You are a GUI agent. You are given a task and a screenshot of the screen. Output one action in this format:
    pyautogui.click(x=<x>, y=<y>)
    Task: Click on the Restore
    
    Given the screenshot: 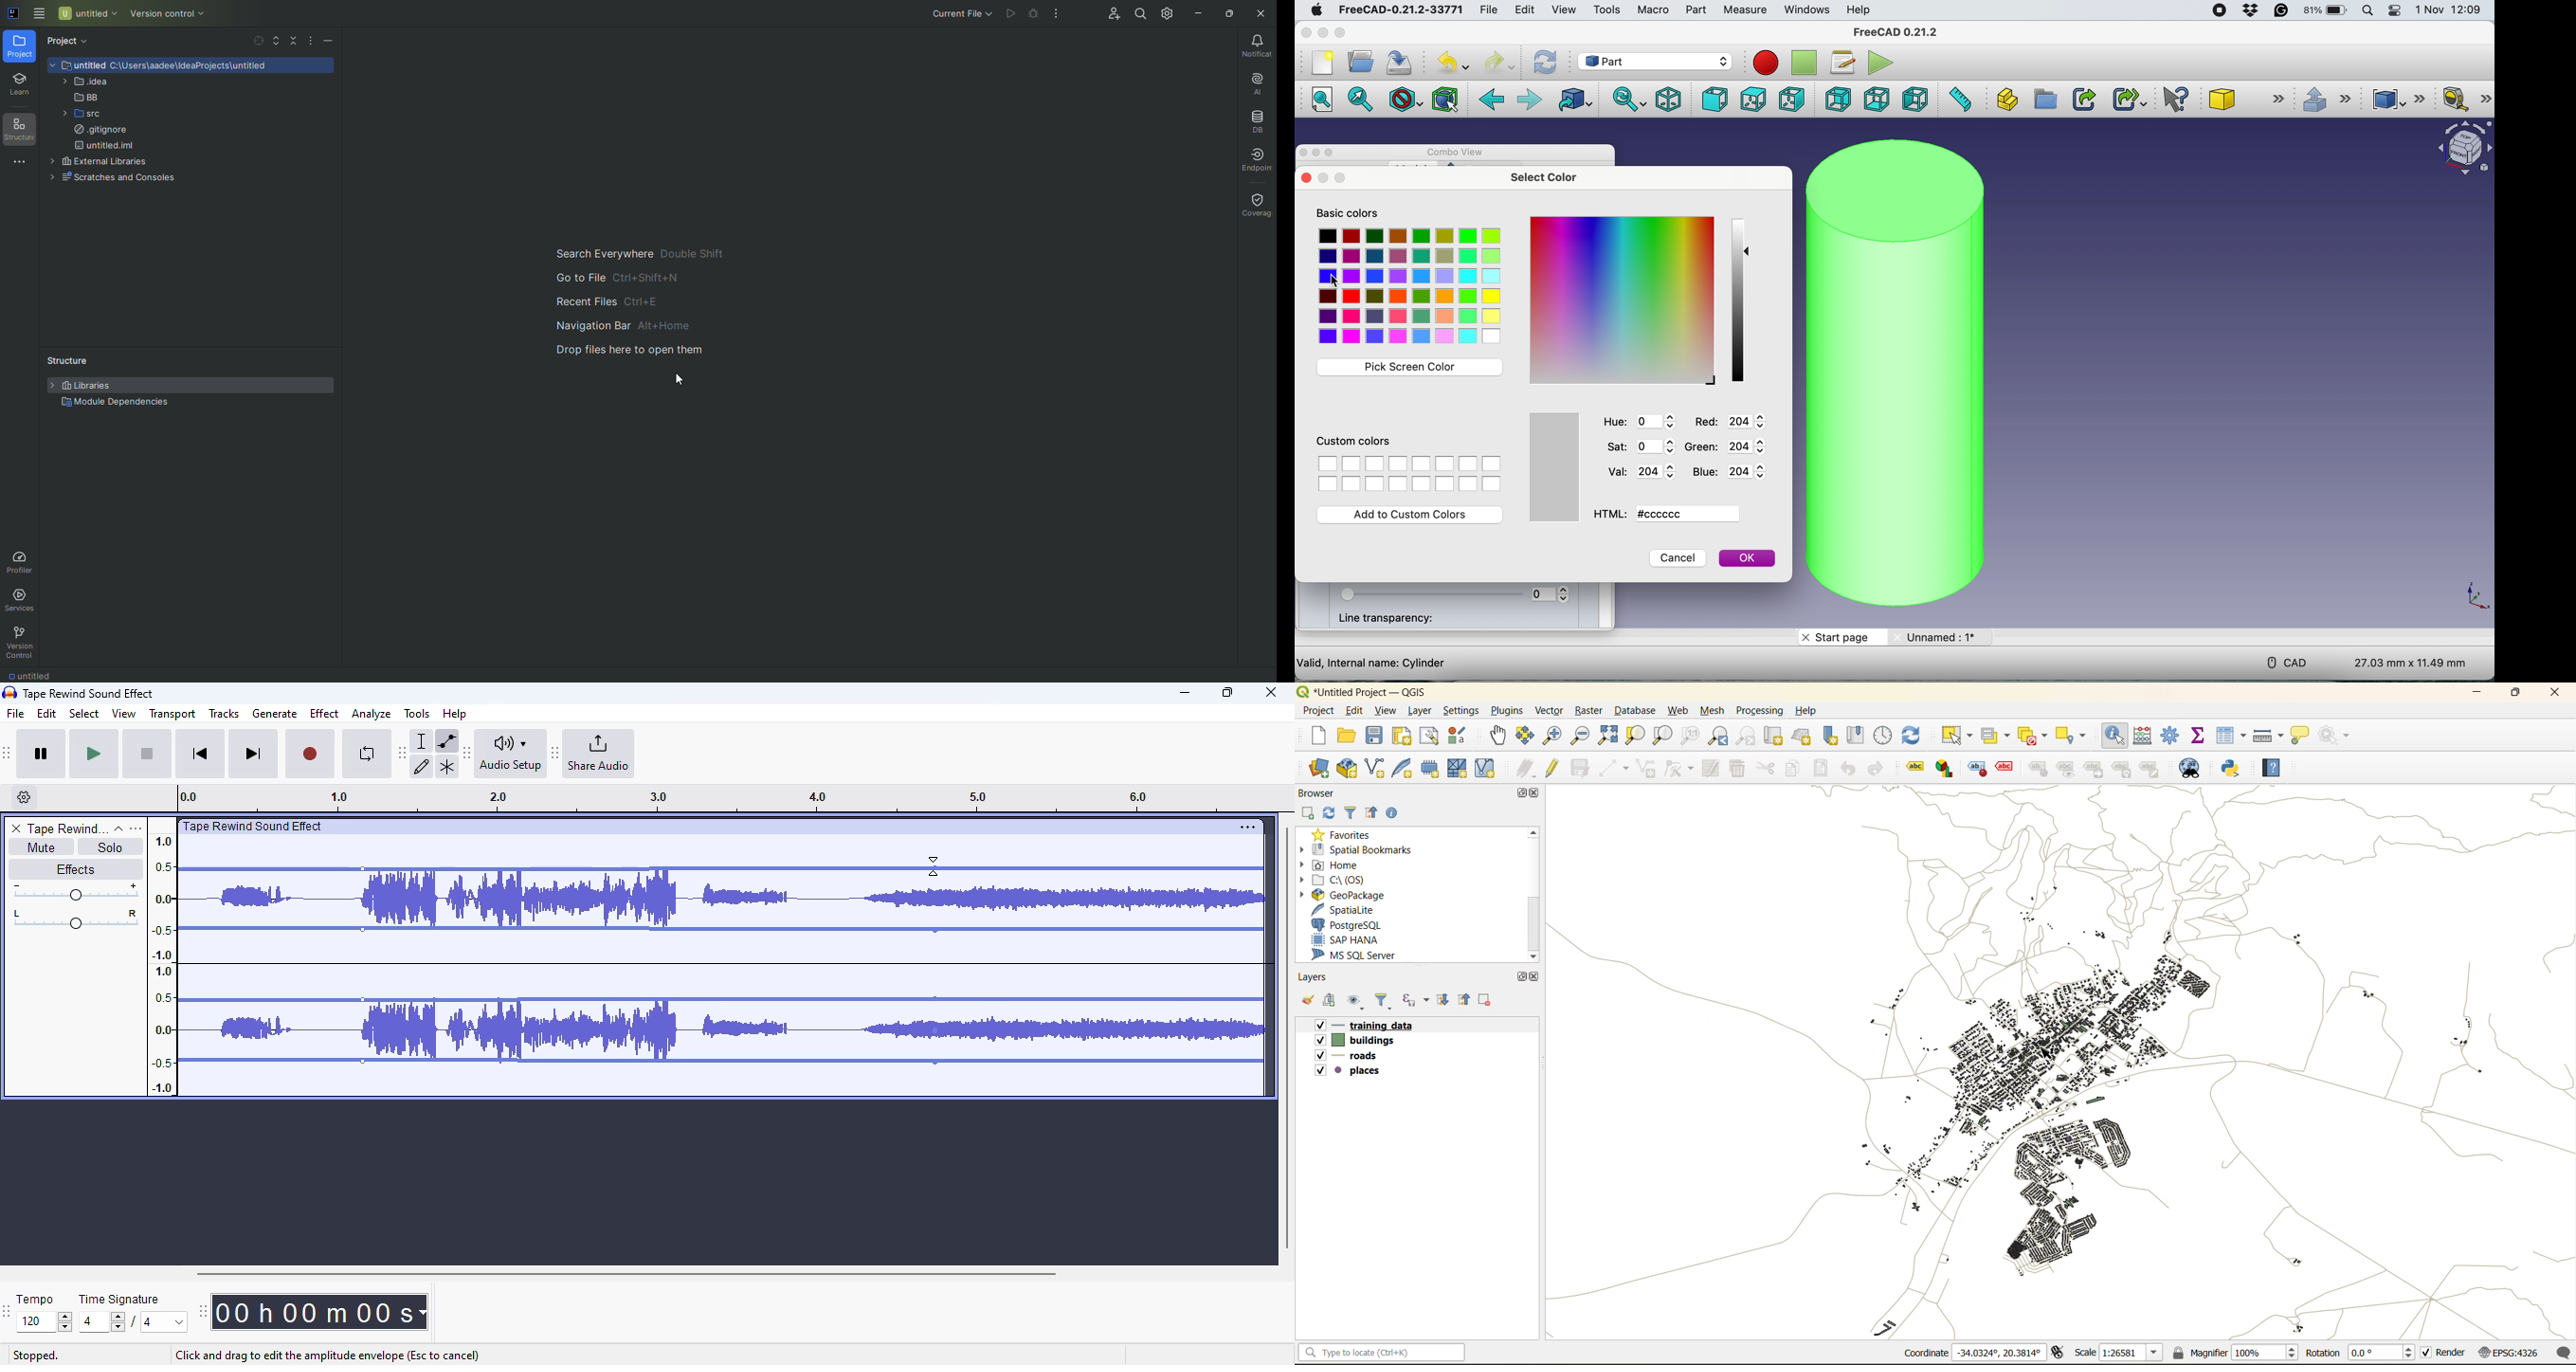 What is the action you would take?
    pyautogui.click(x=1226, y=12)
    